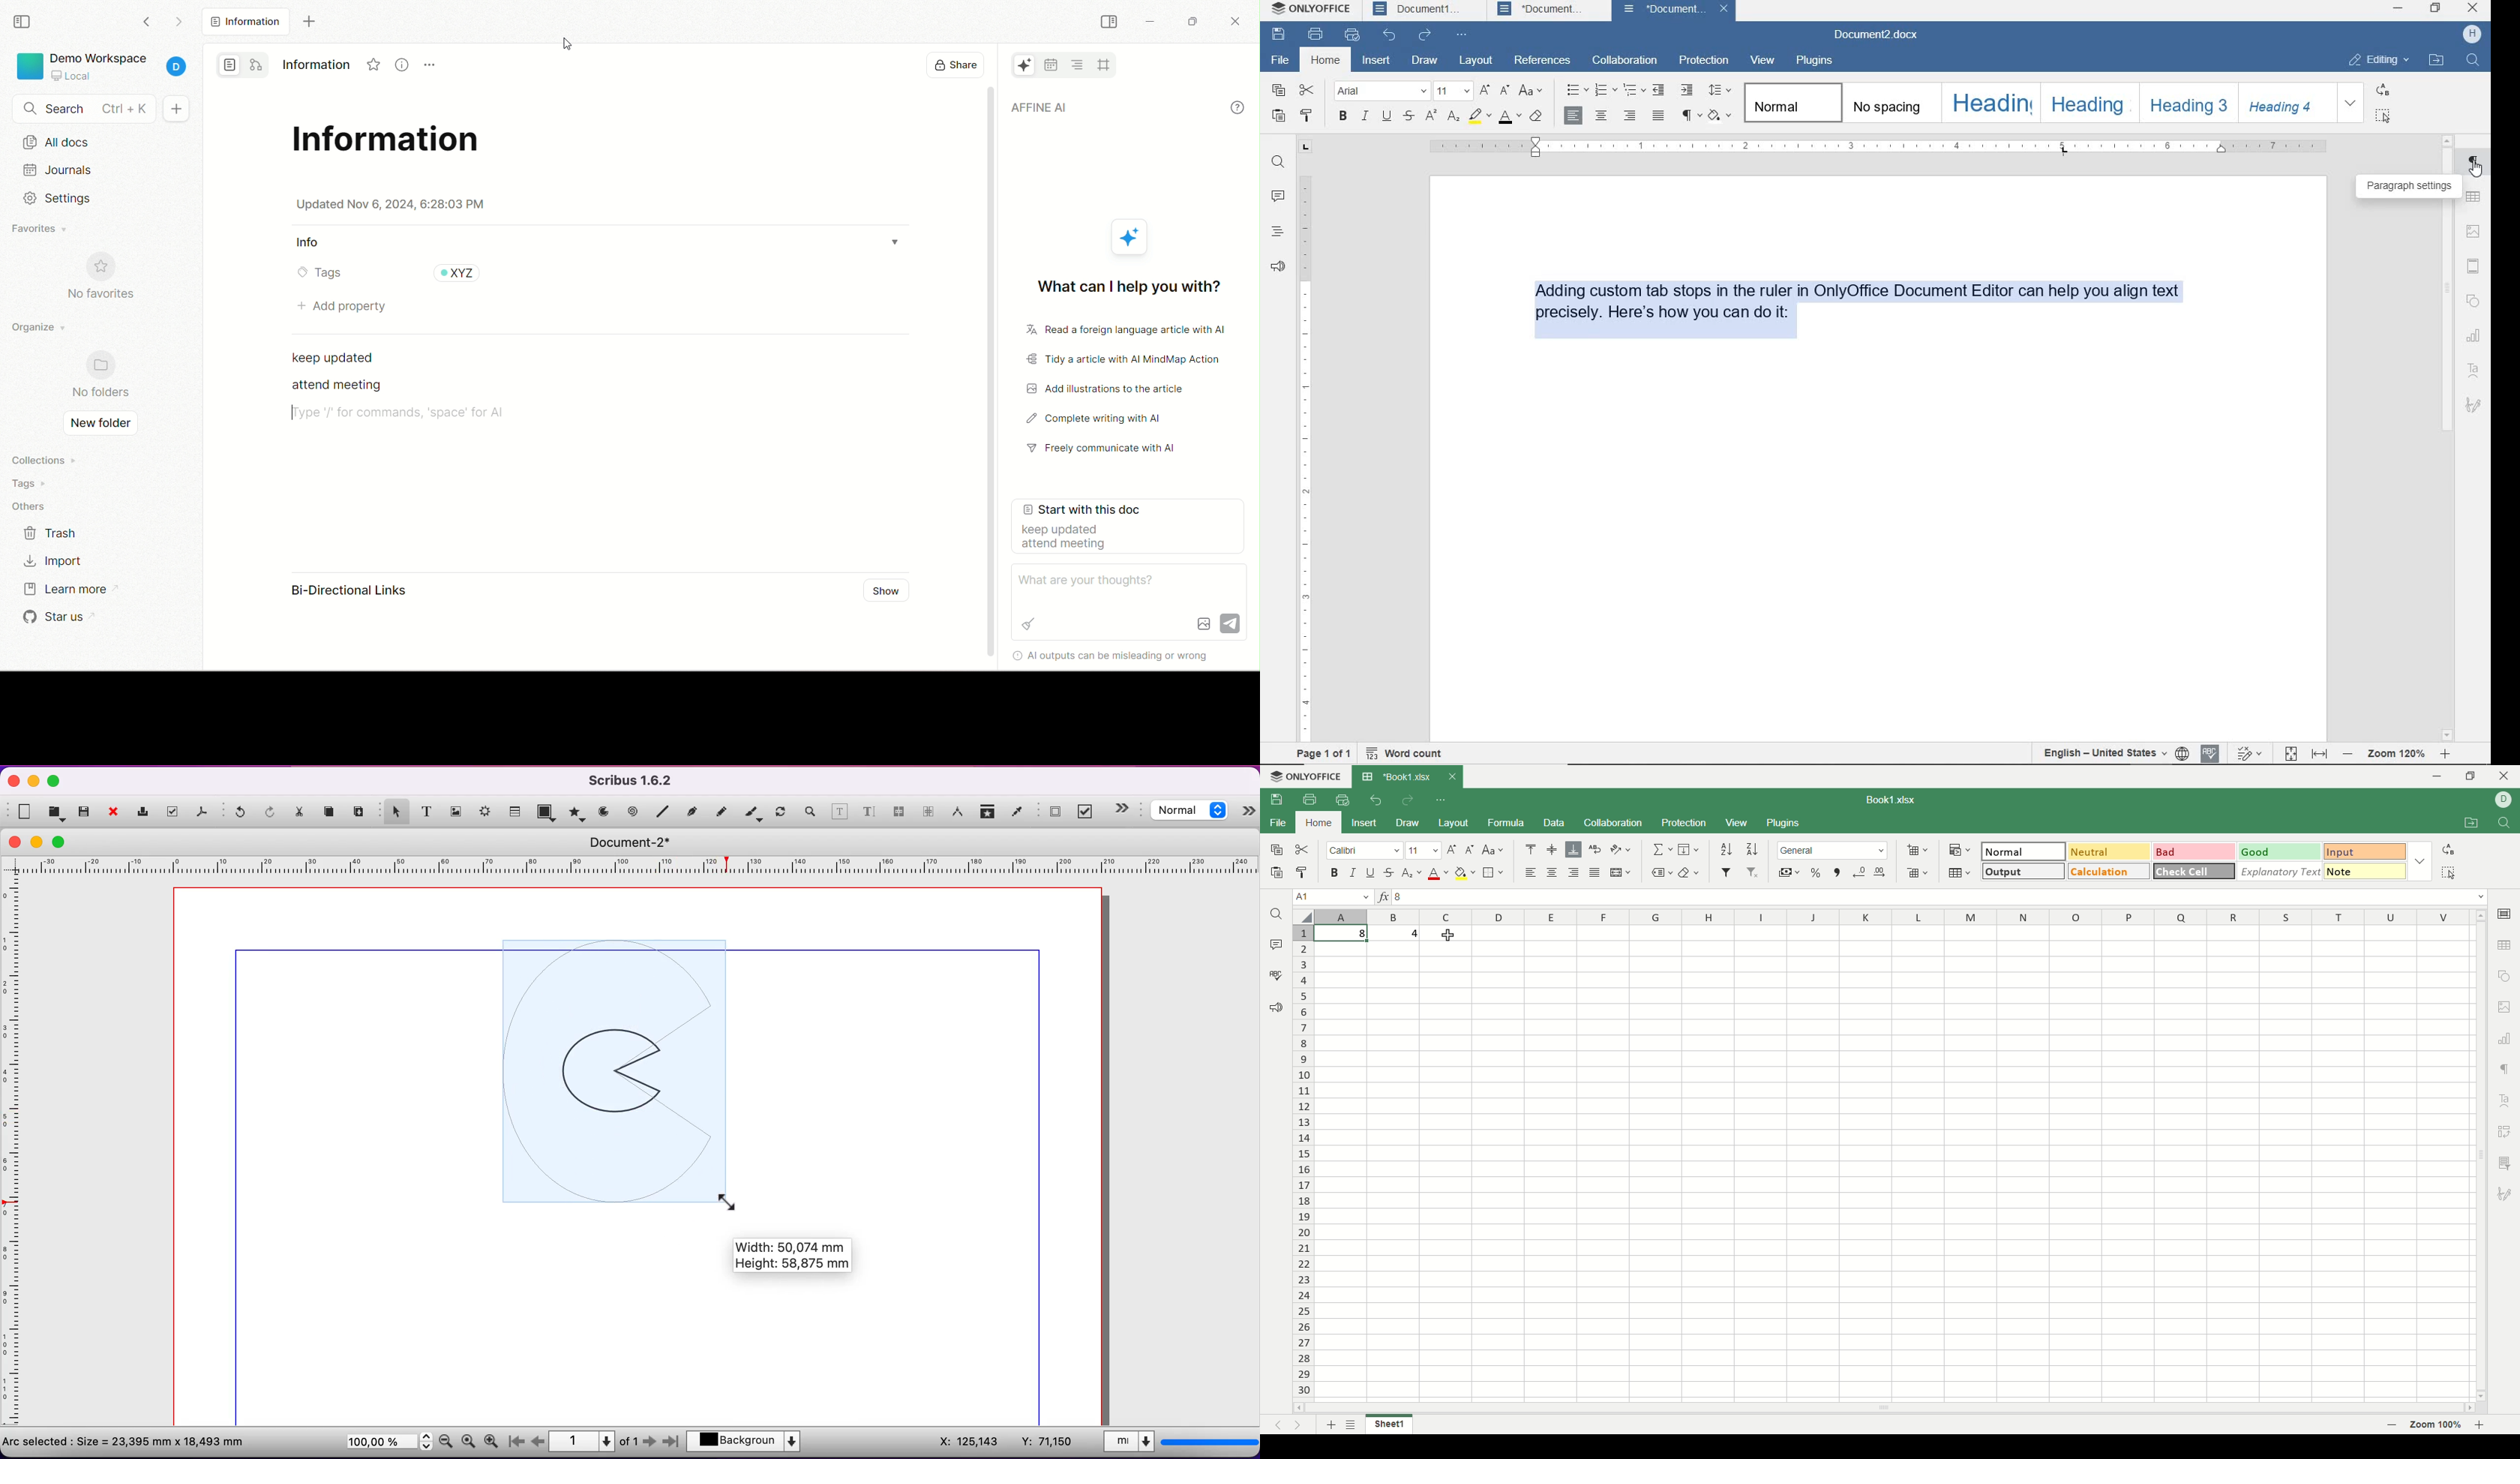  Describe the element at coordinates (2419, 860) in the screenshot. I see `style options` at that location.